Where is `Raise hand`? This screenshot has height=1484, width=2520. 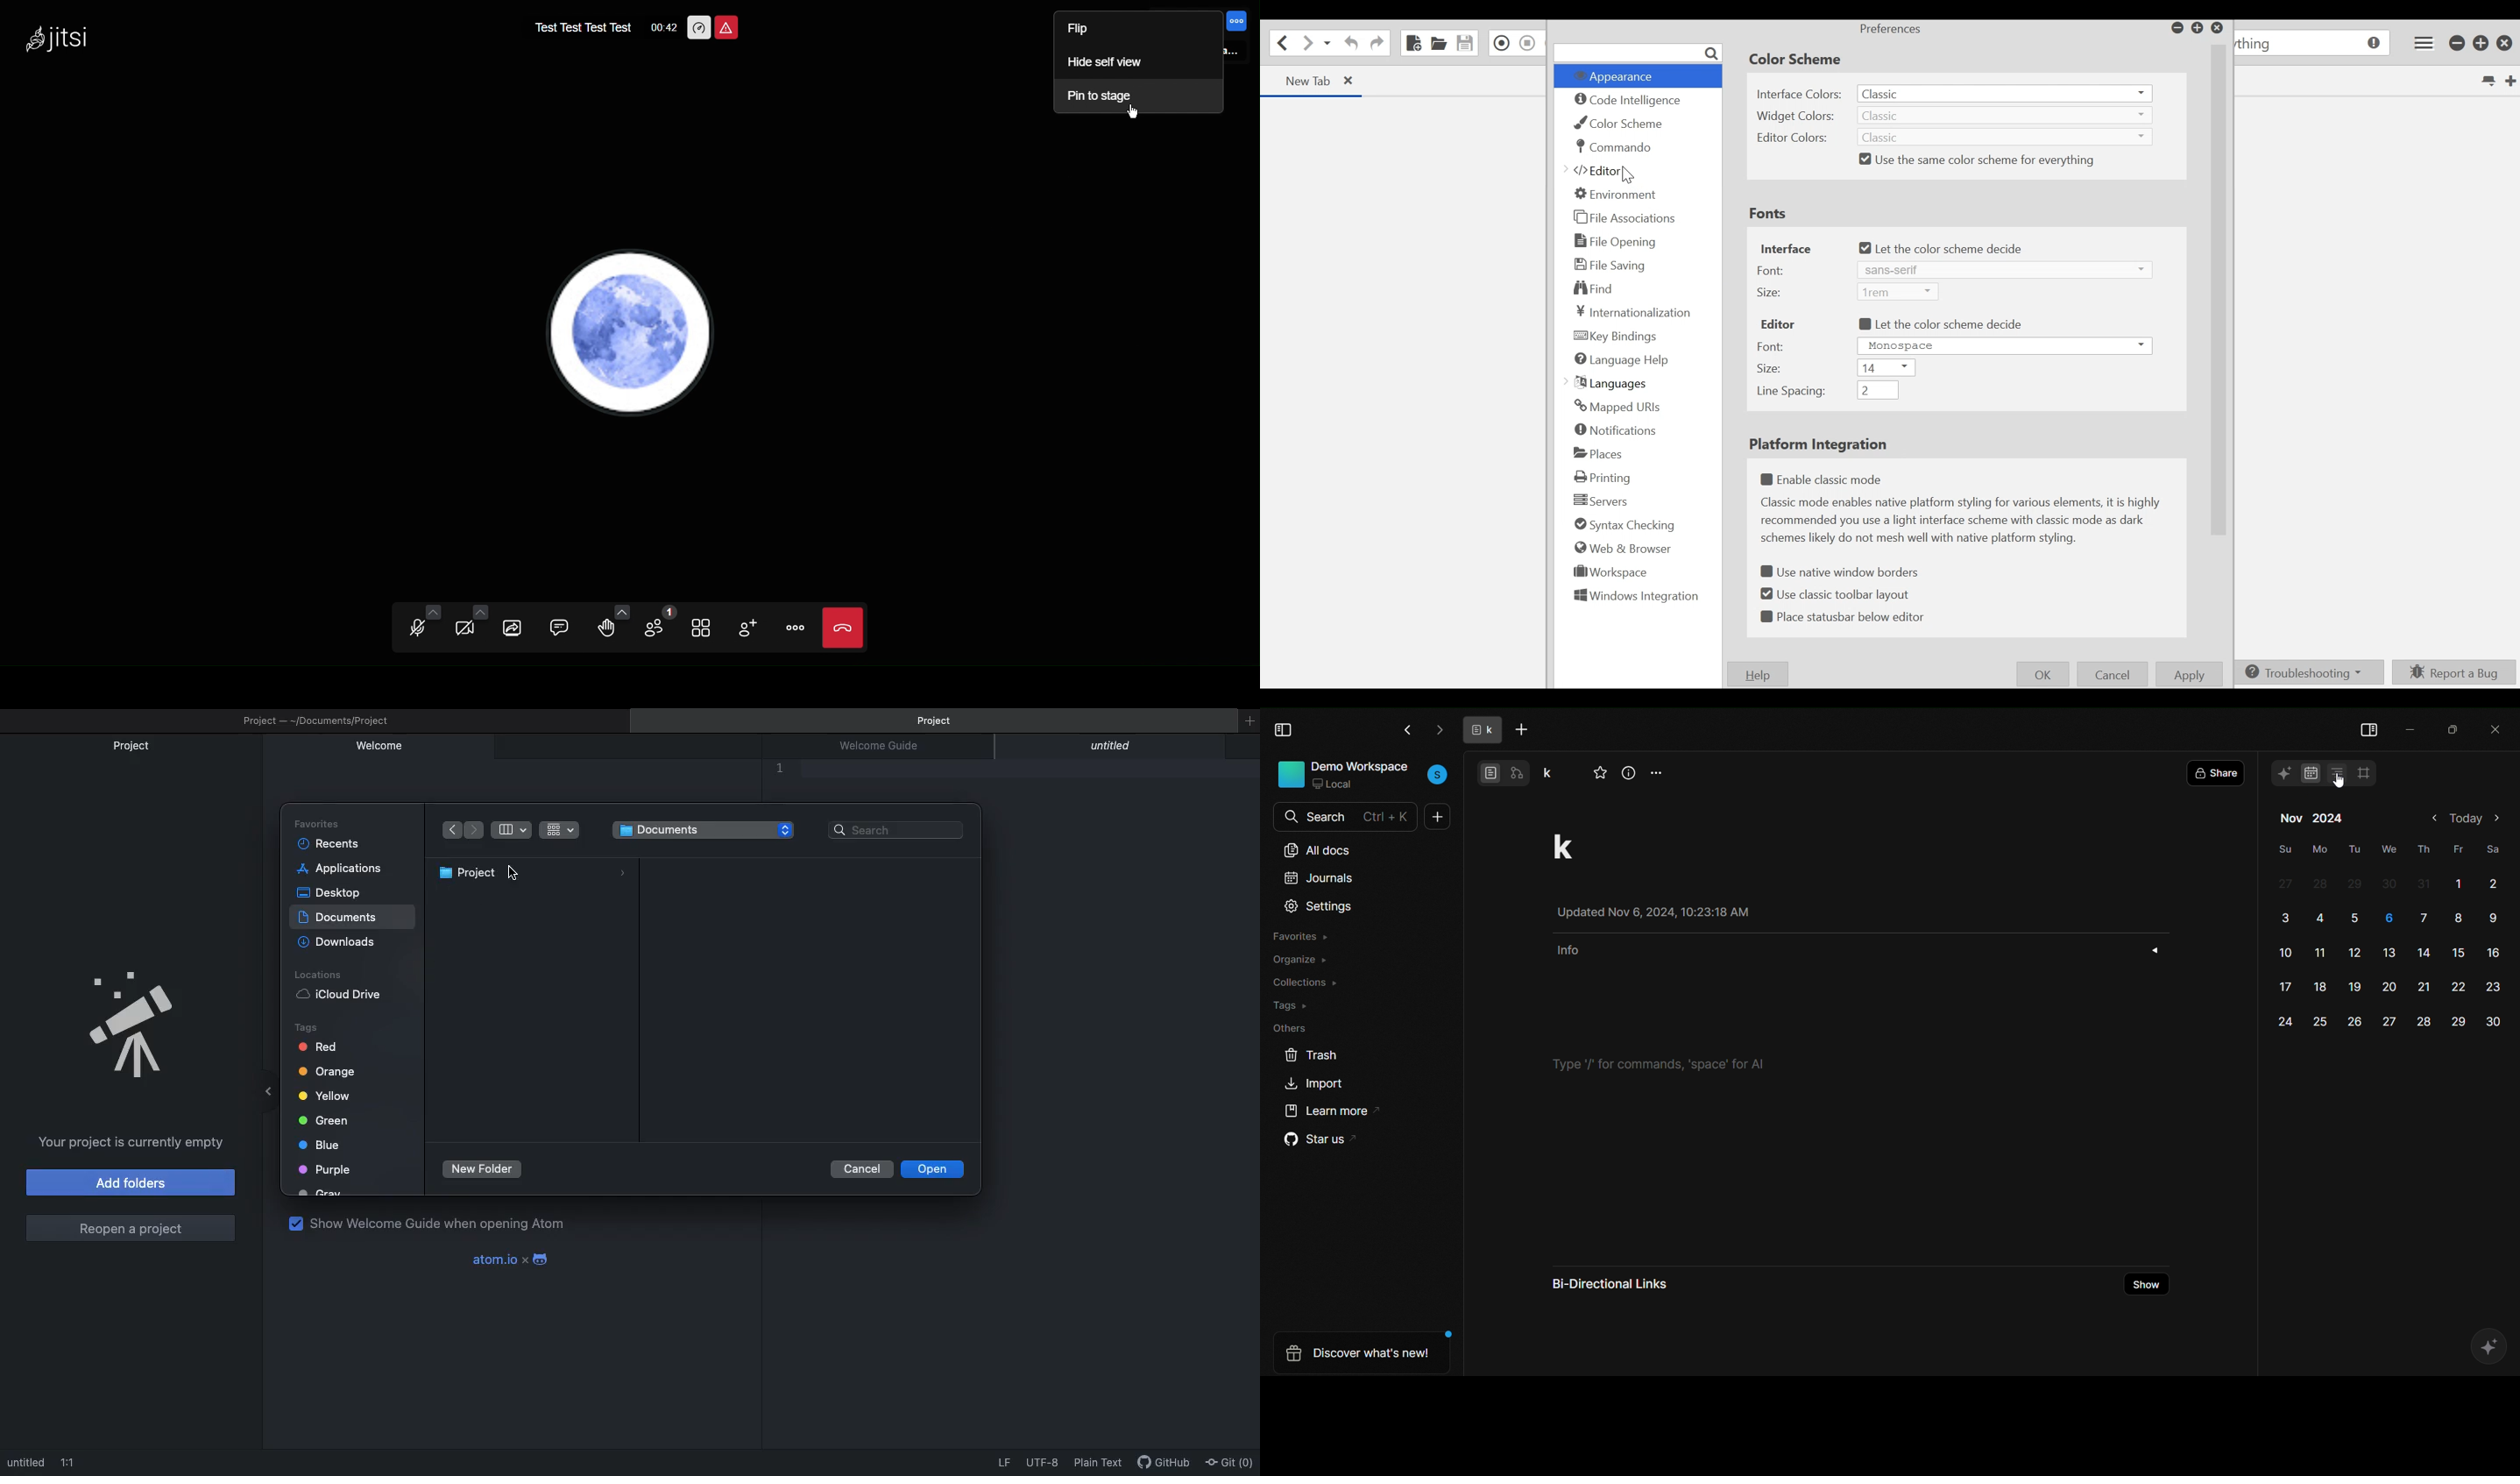 Raise hand is located at coordinates (606, 627).